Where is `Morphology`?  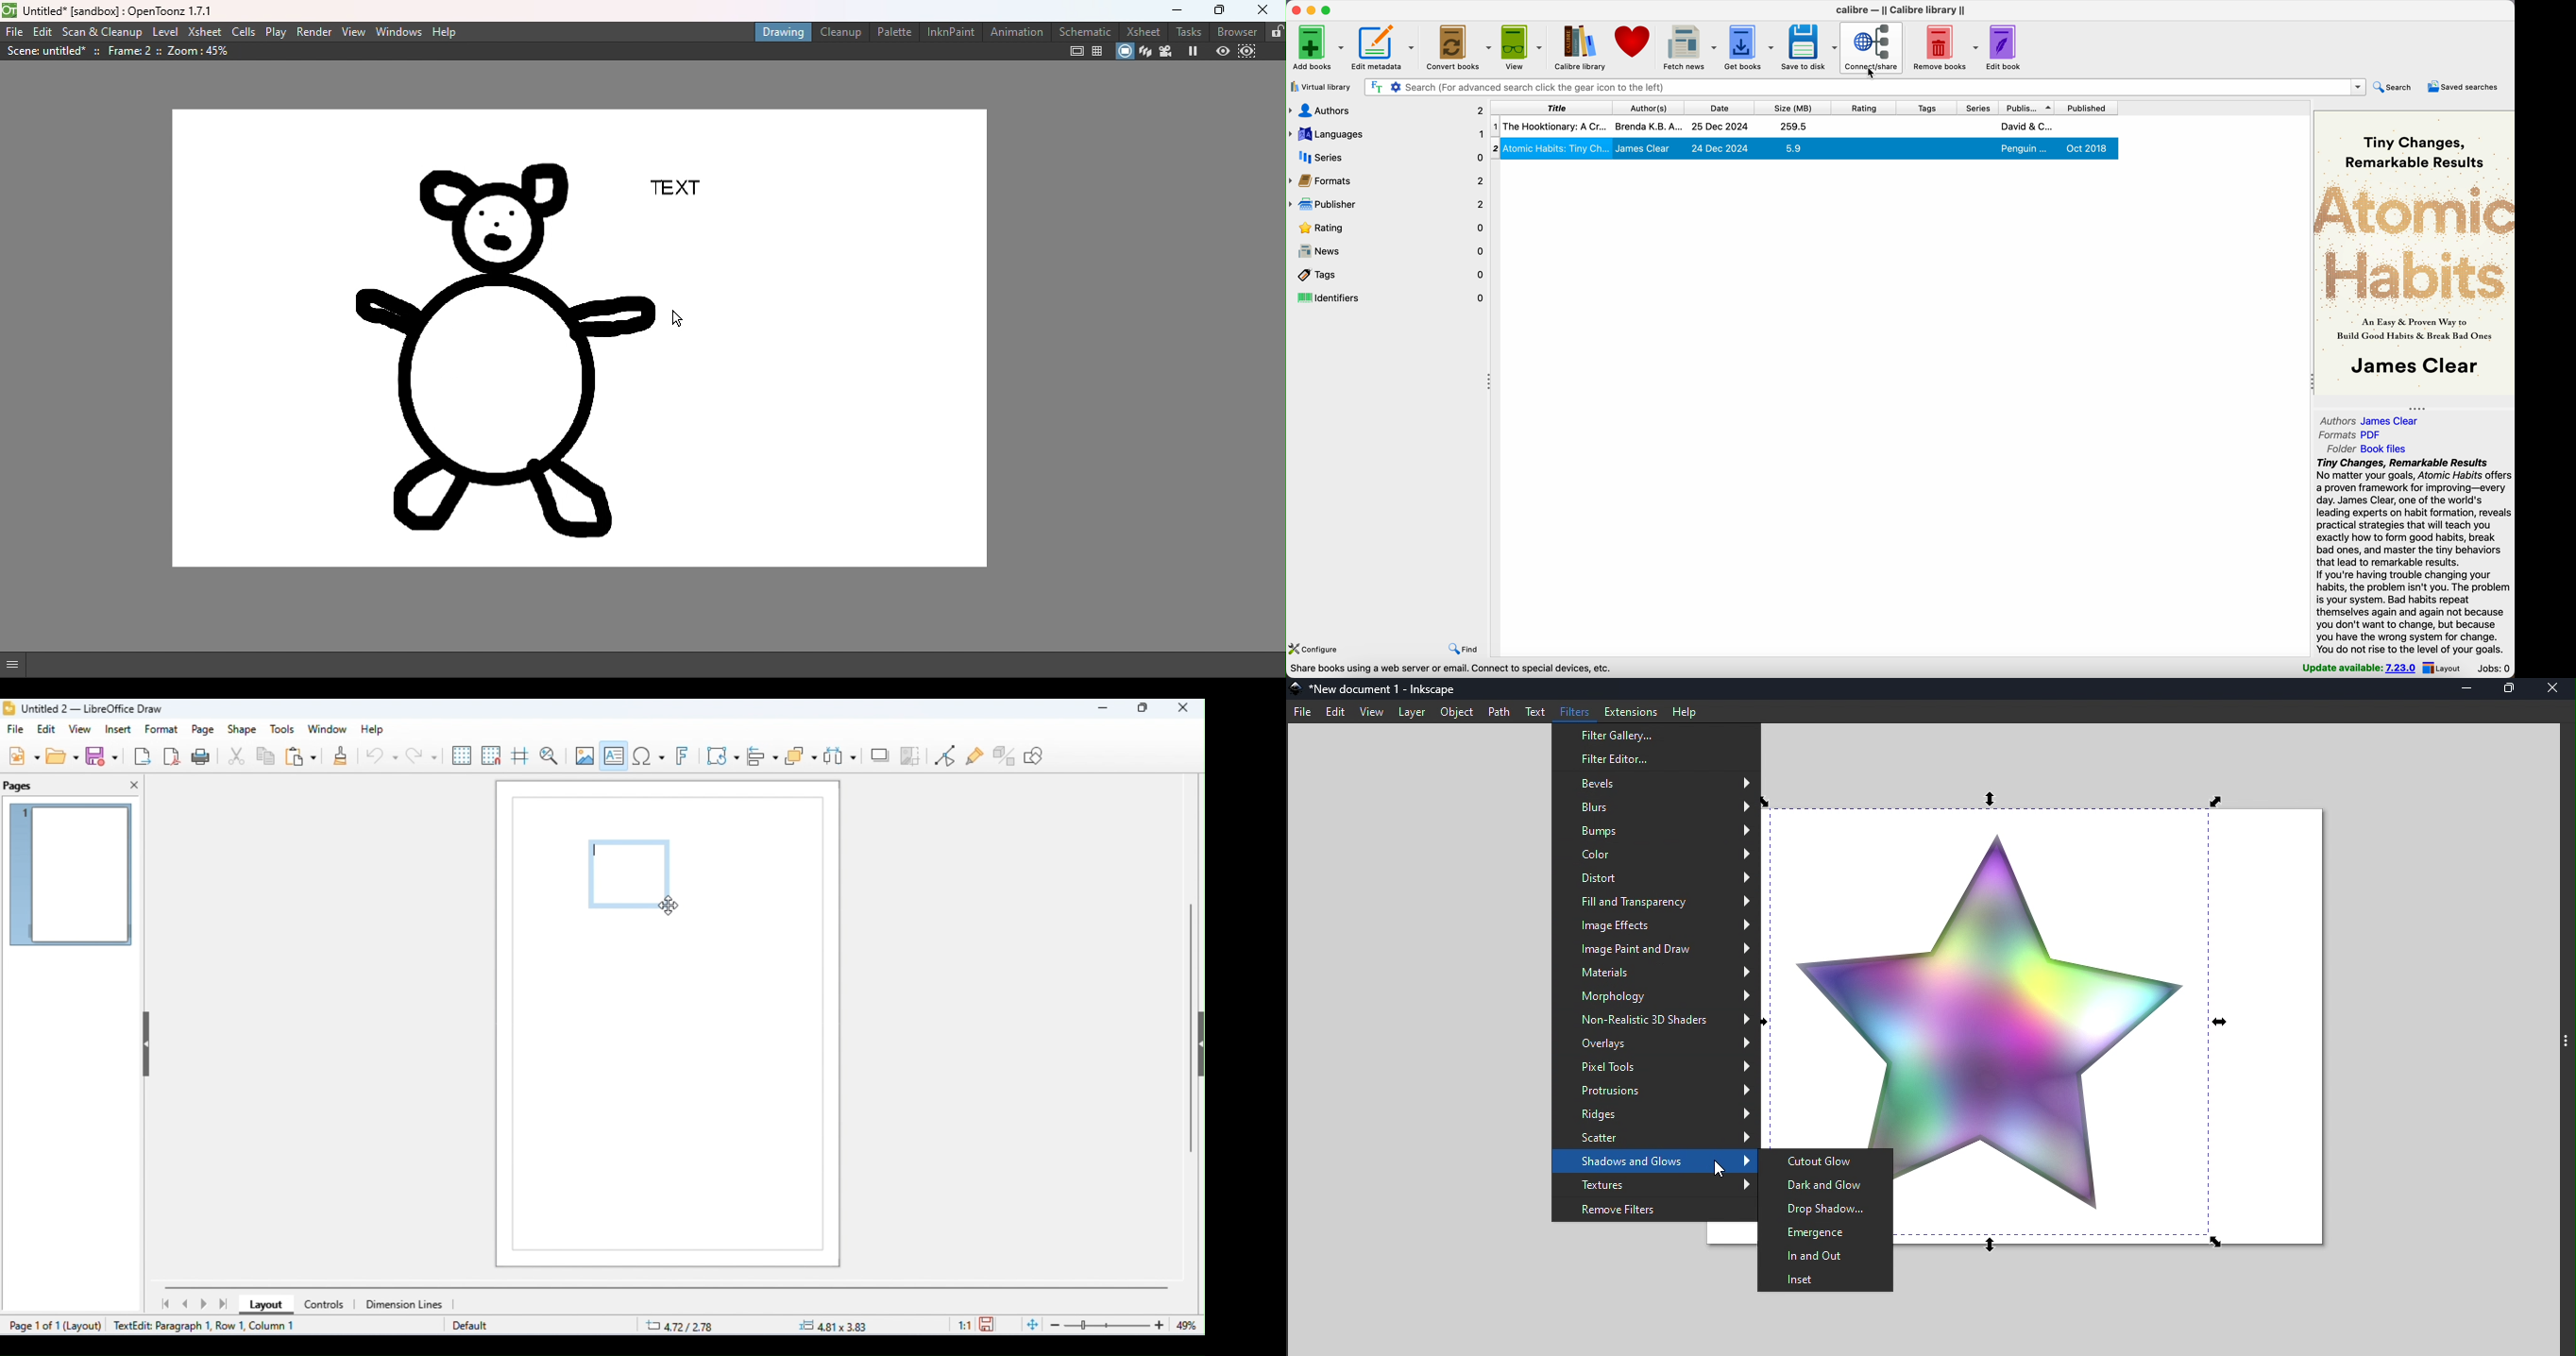
Morphology is located at coordinates (1657, 995).